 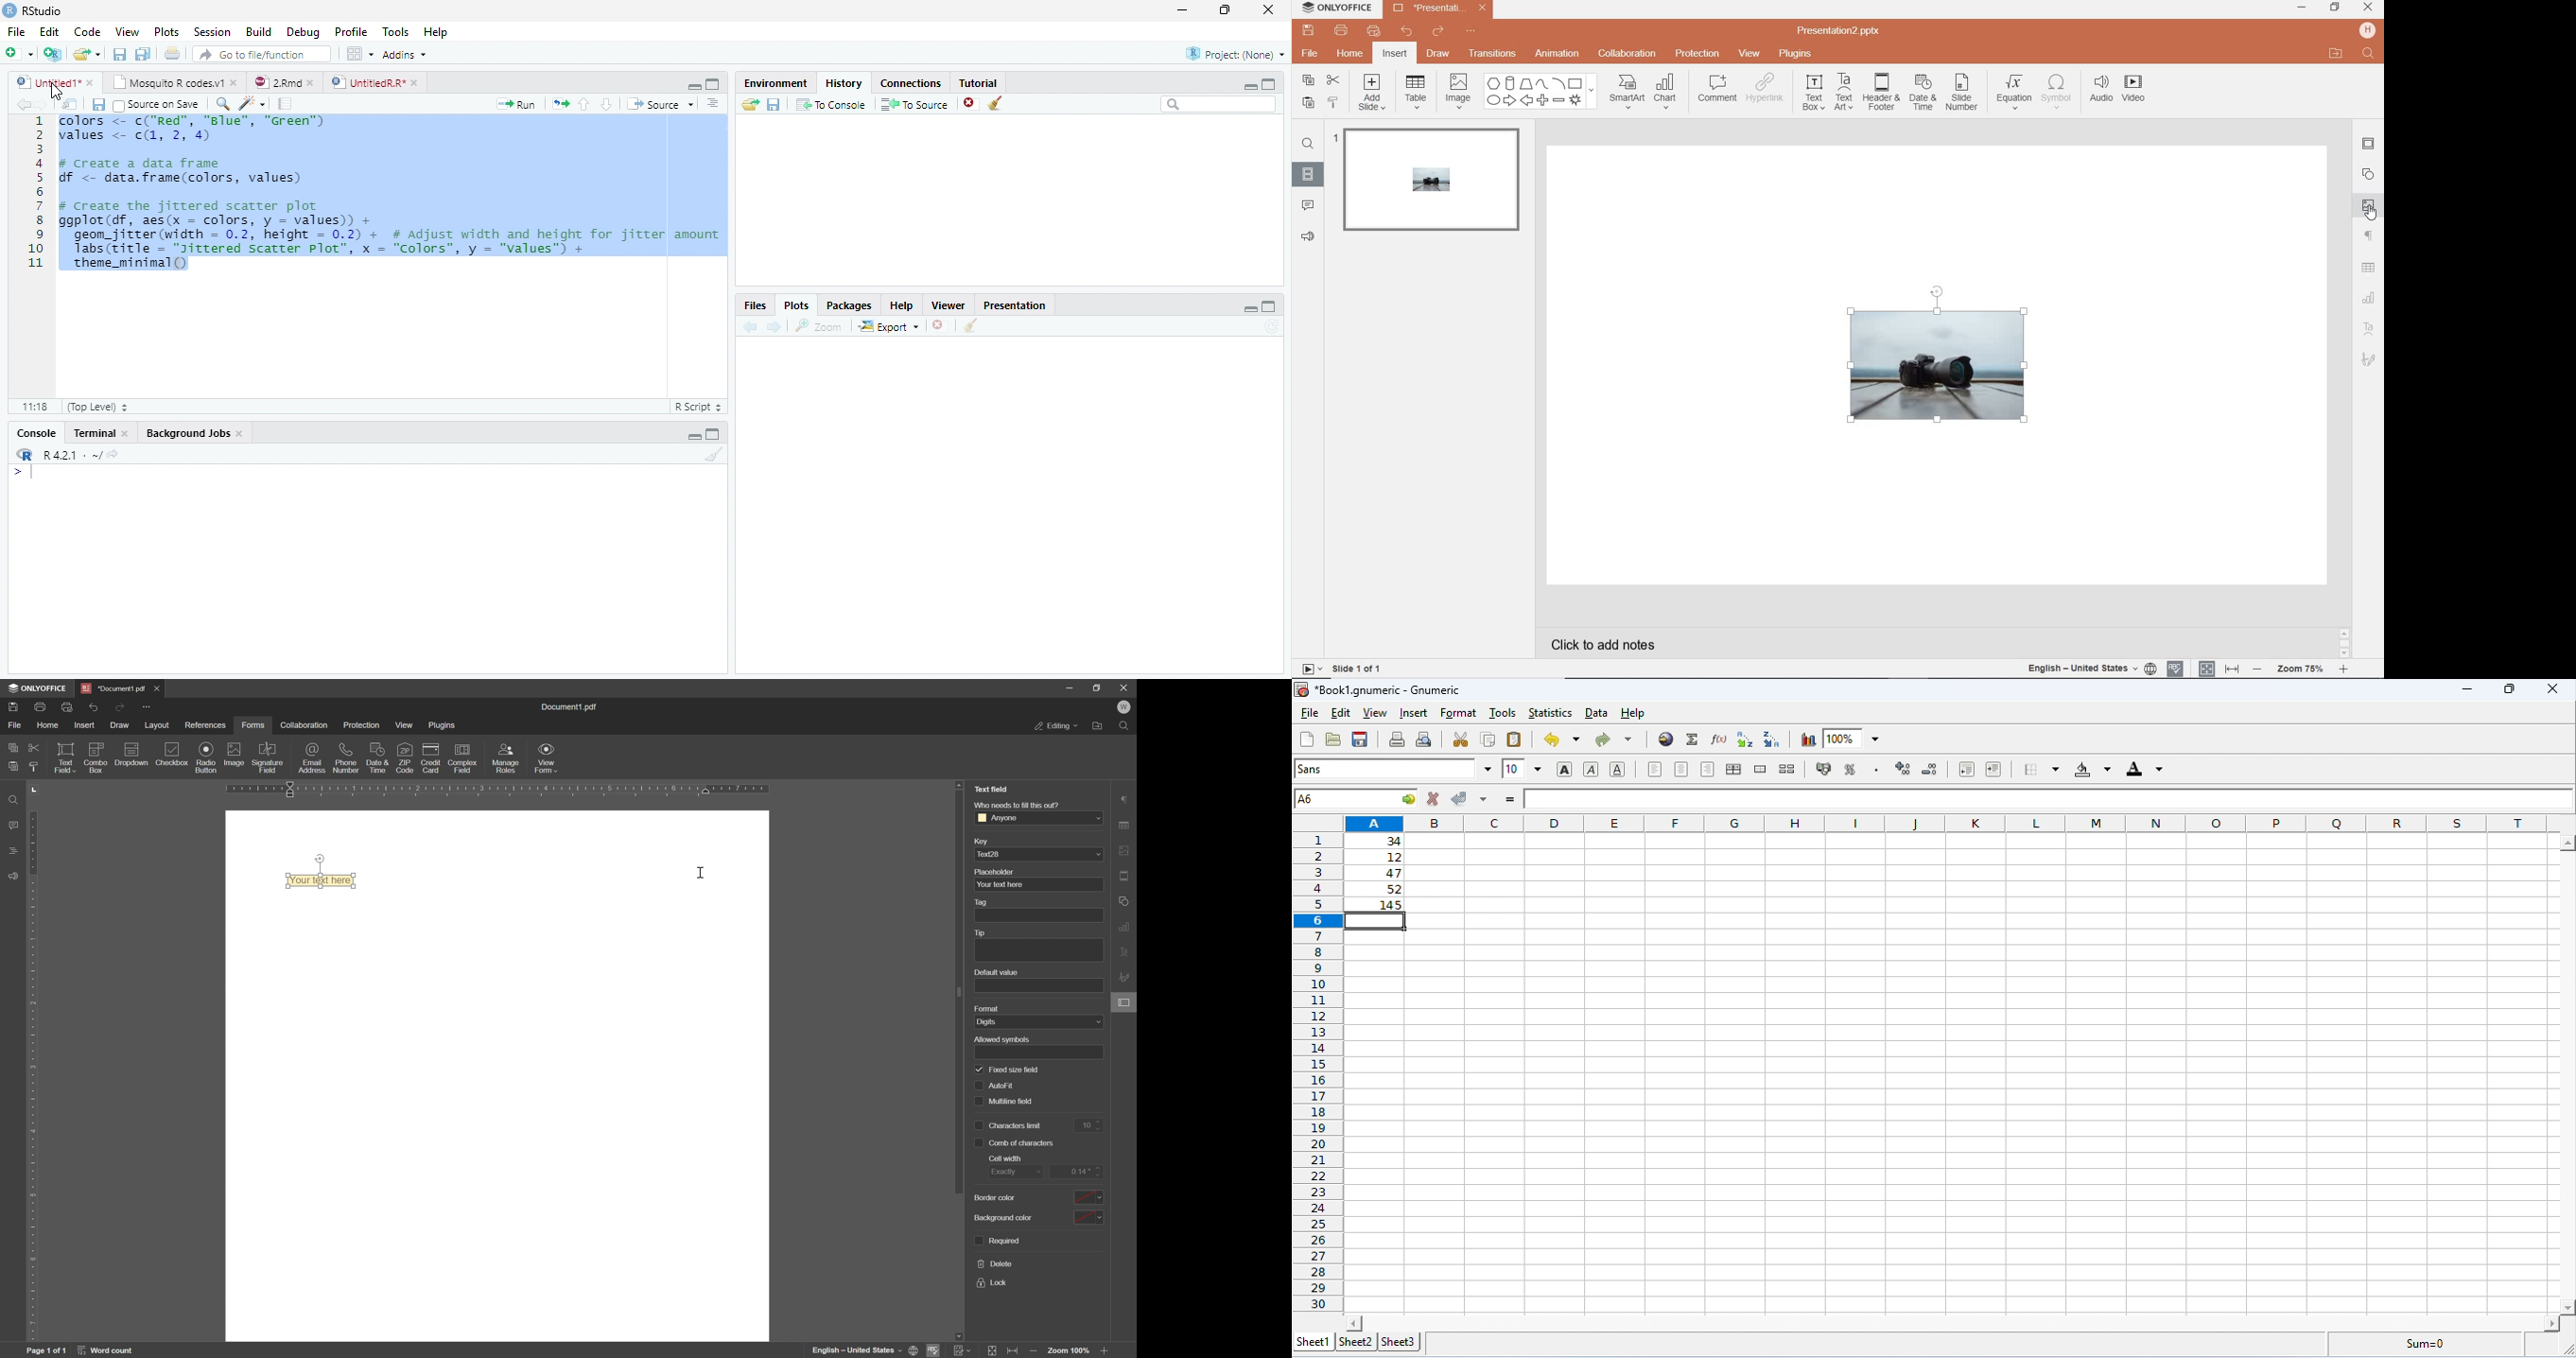 I want to click on redo, so click(x=1439, y=33).